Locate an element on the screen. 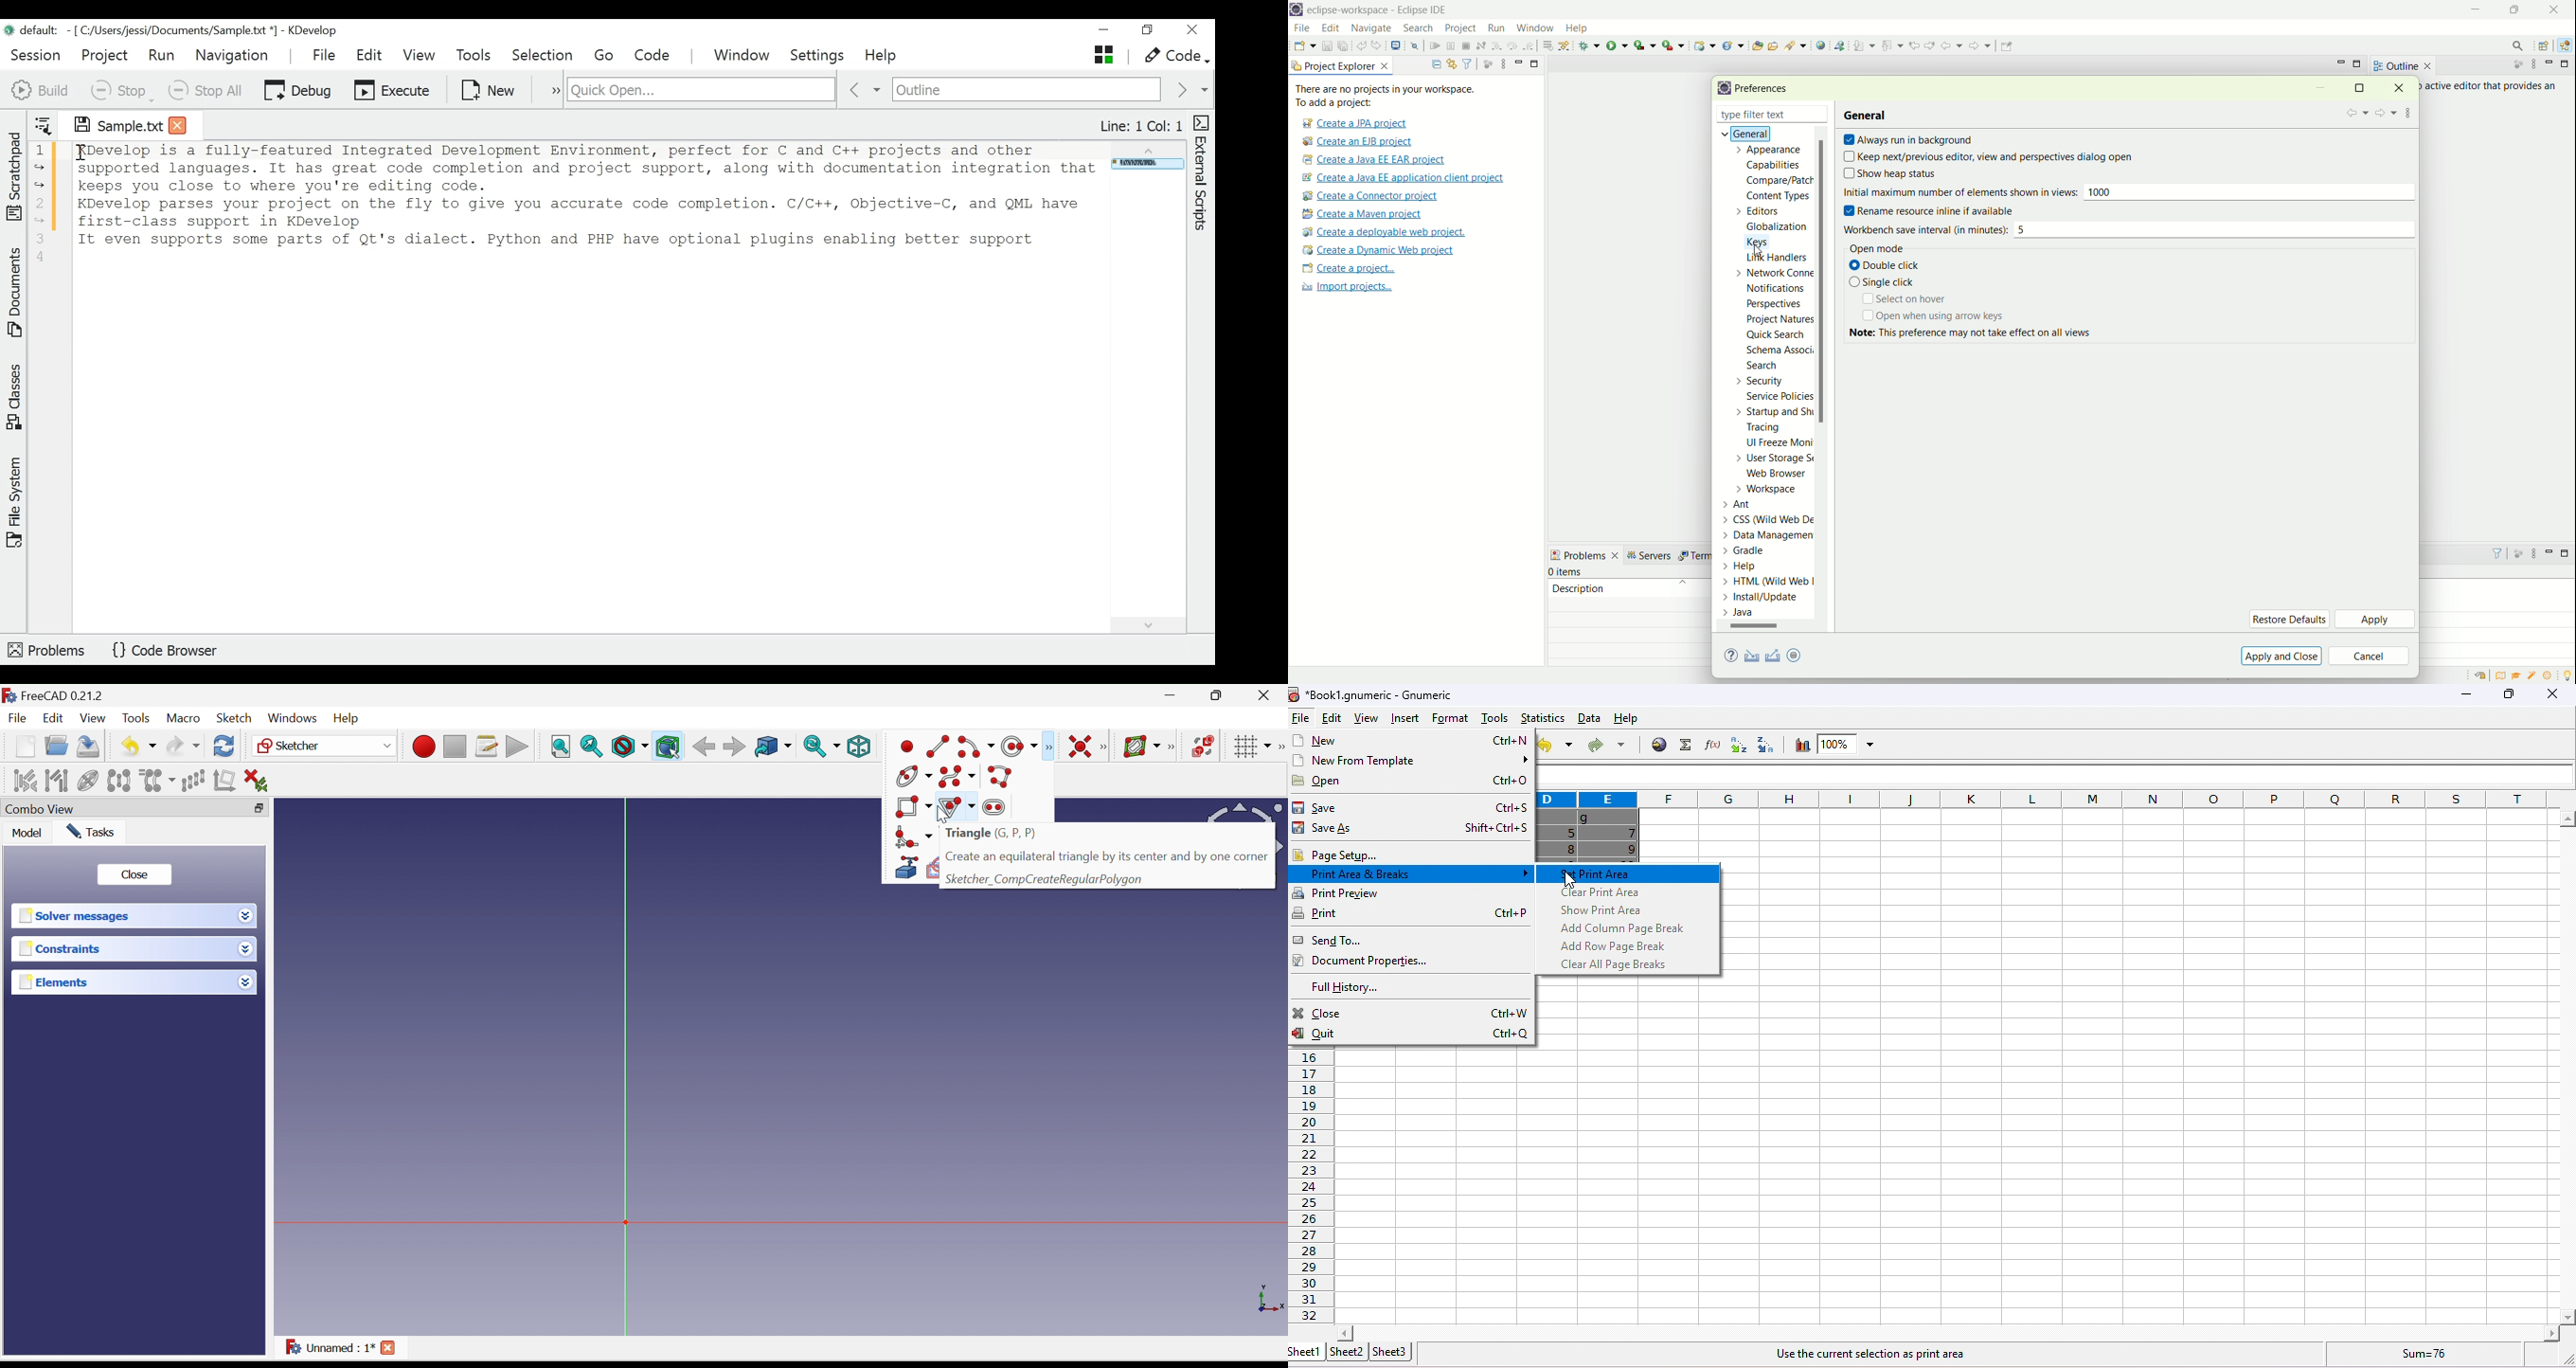  tools is located at coordinates (1493, 718).